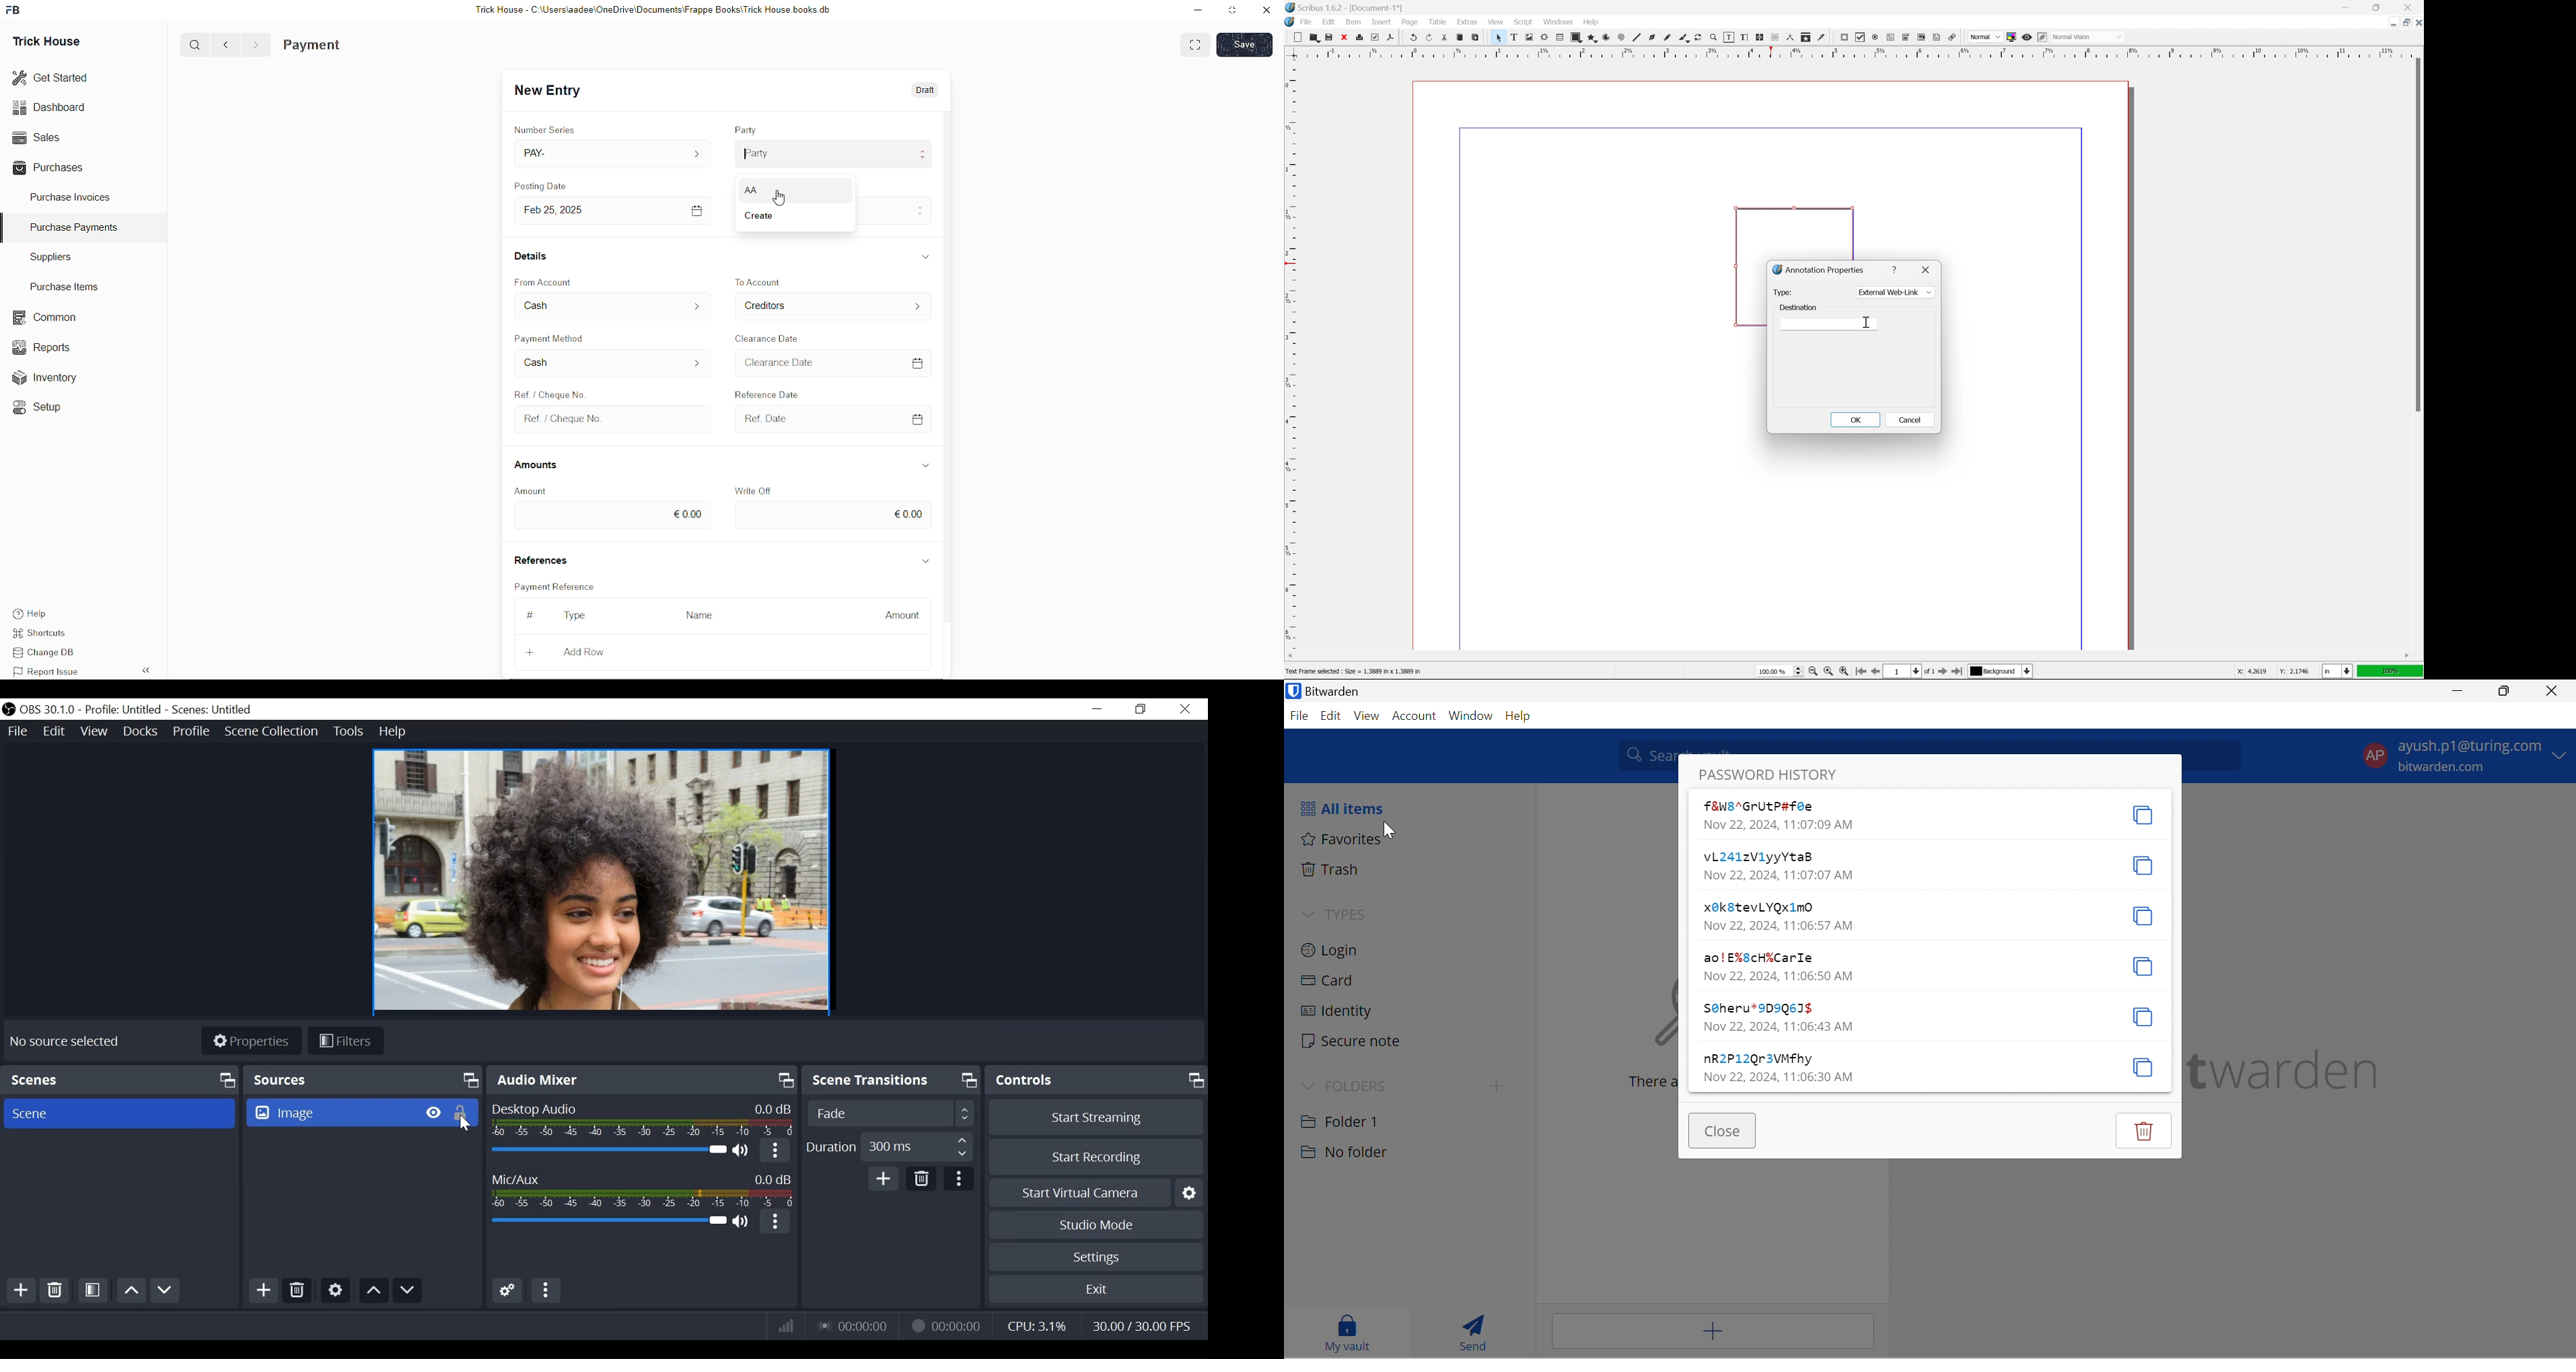 This screenshot has height=1372, width=2576. What do you see at coordinates (57, 730) in the screenshot?
I see `Edit` at bounding box center [57, 730].